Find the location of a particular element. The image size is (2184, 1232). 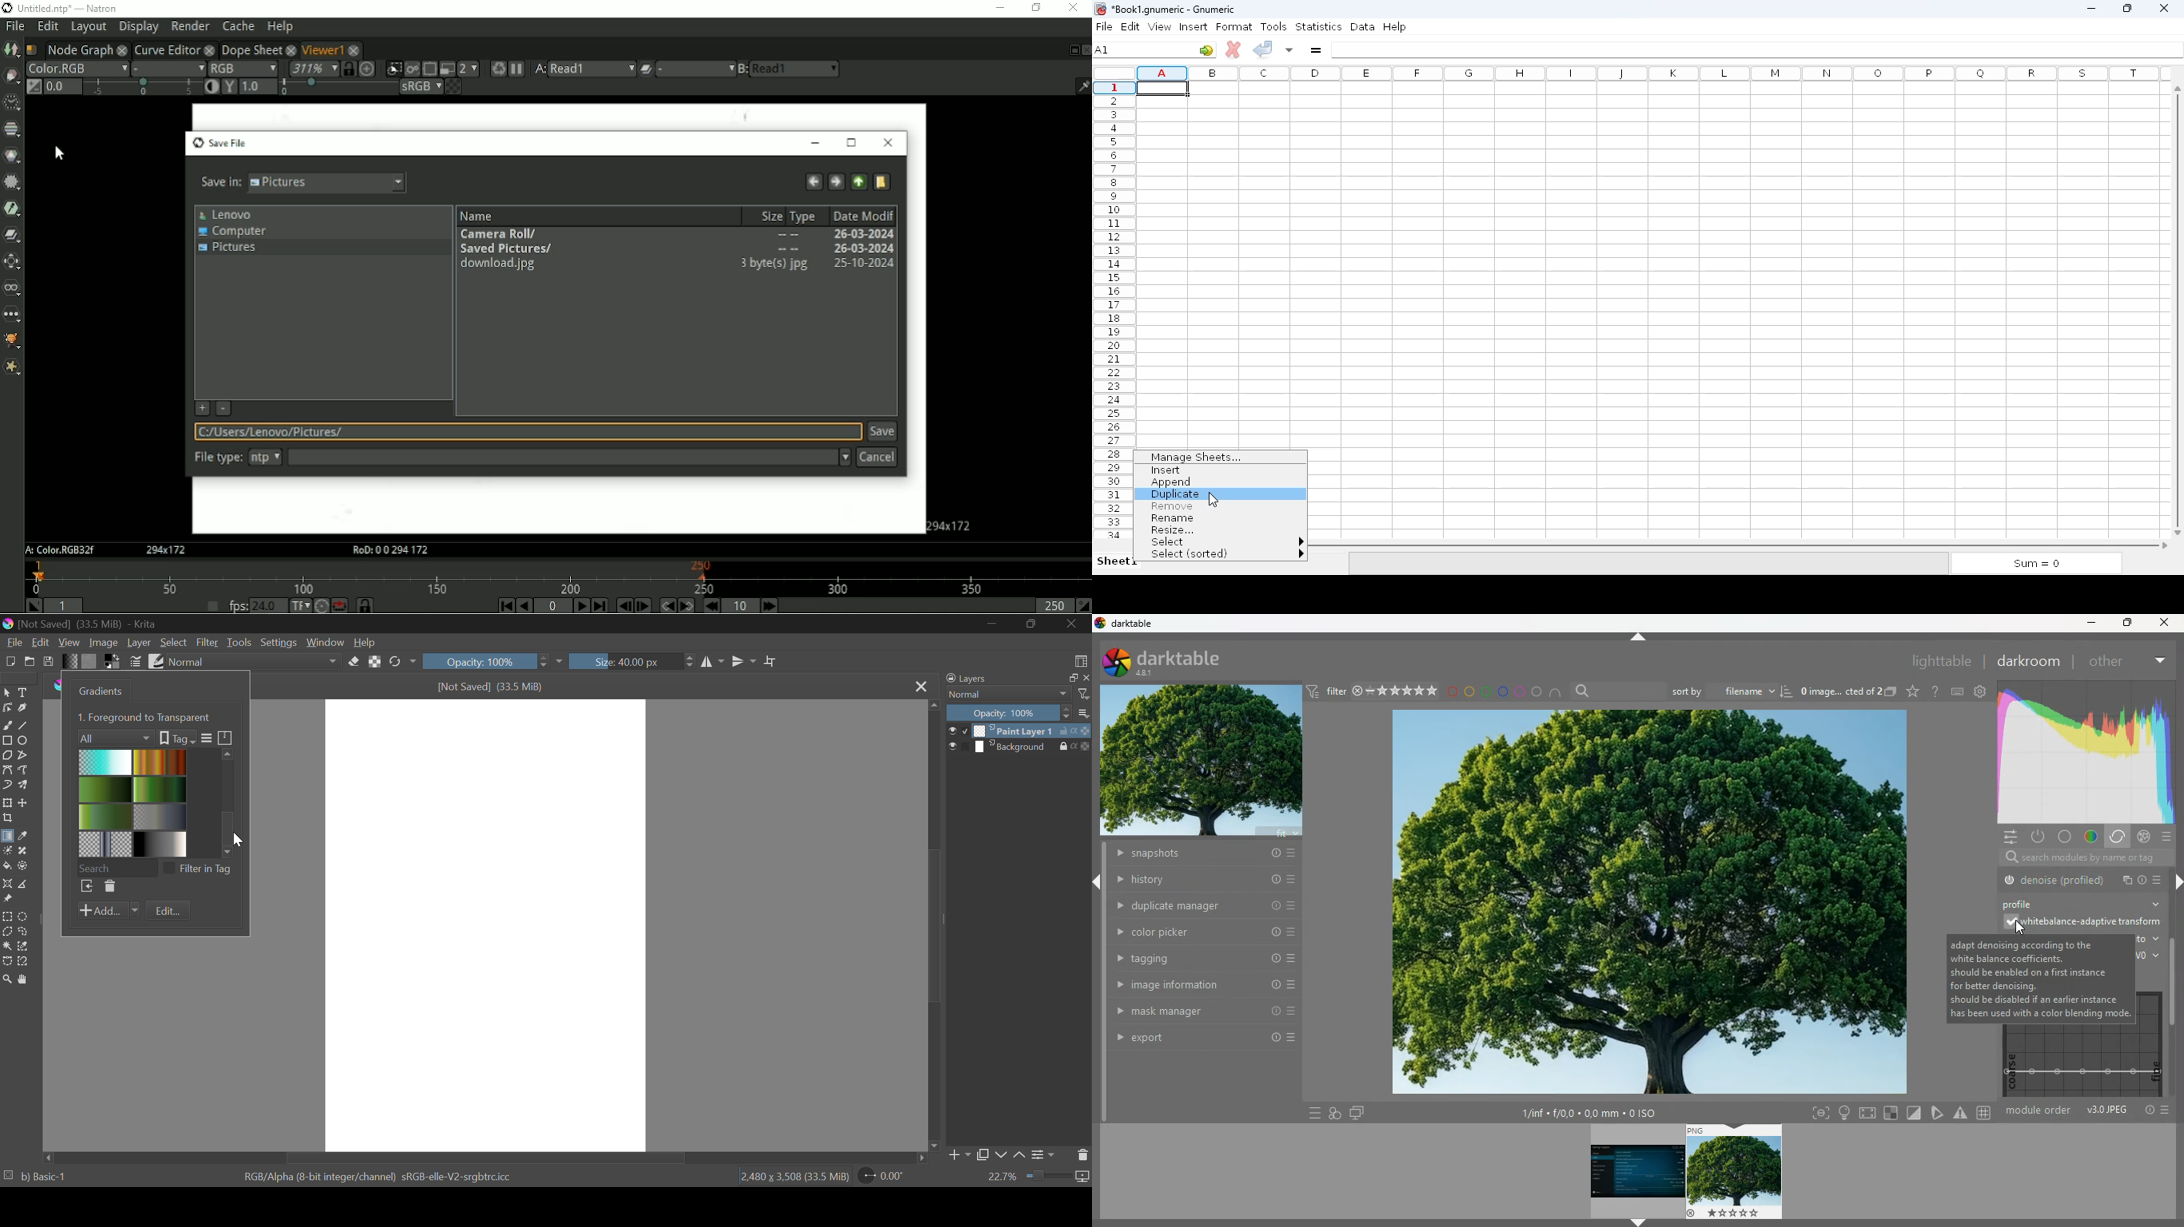

Rotate is located at coordinates (402, 662).